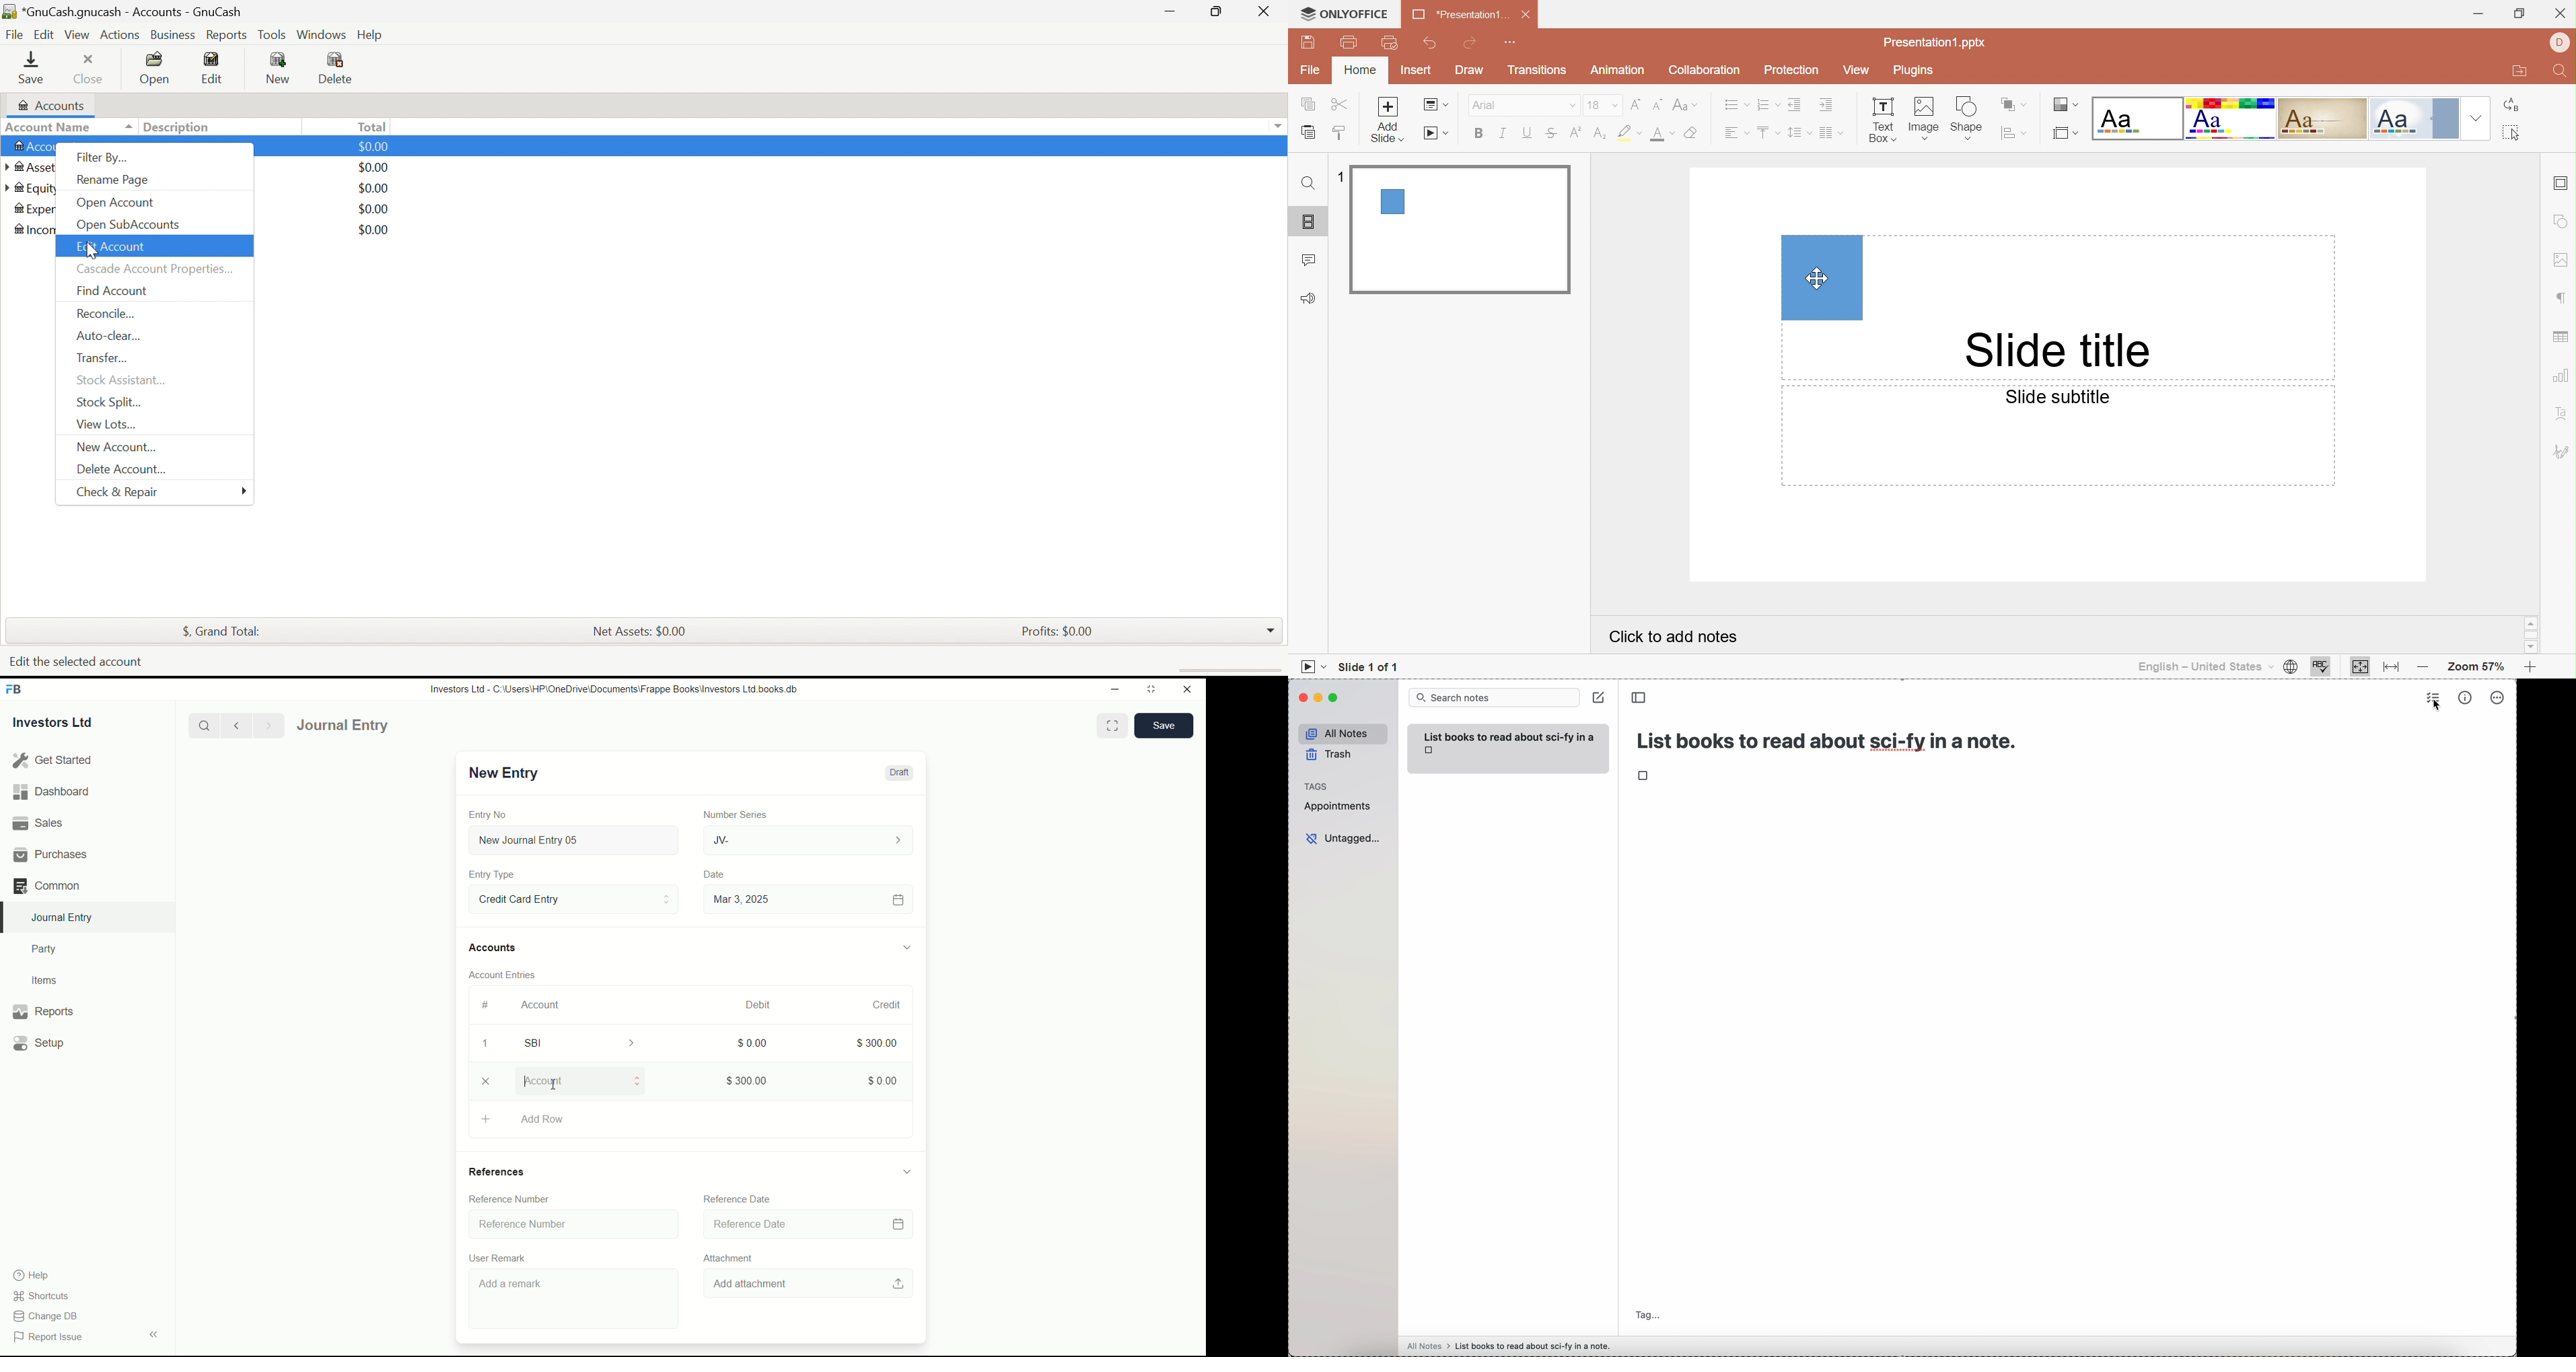 The height and width of the screenshot is (1372, 2576). What do you see at coordinates (1538, 70) in the screenshot?
I see `Transitions` at bounding box center [1538, 70].